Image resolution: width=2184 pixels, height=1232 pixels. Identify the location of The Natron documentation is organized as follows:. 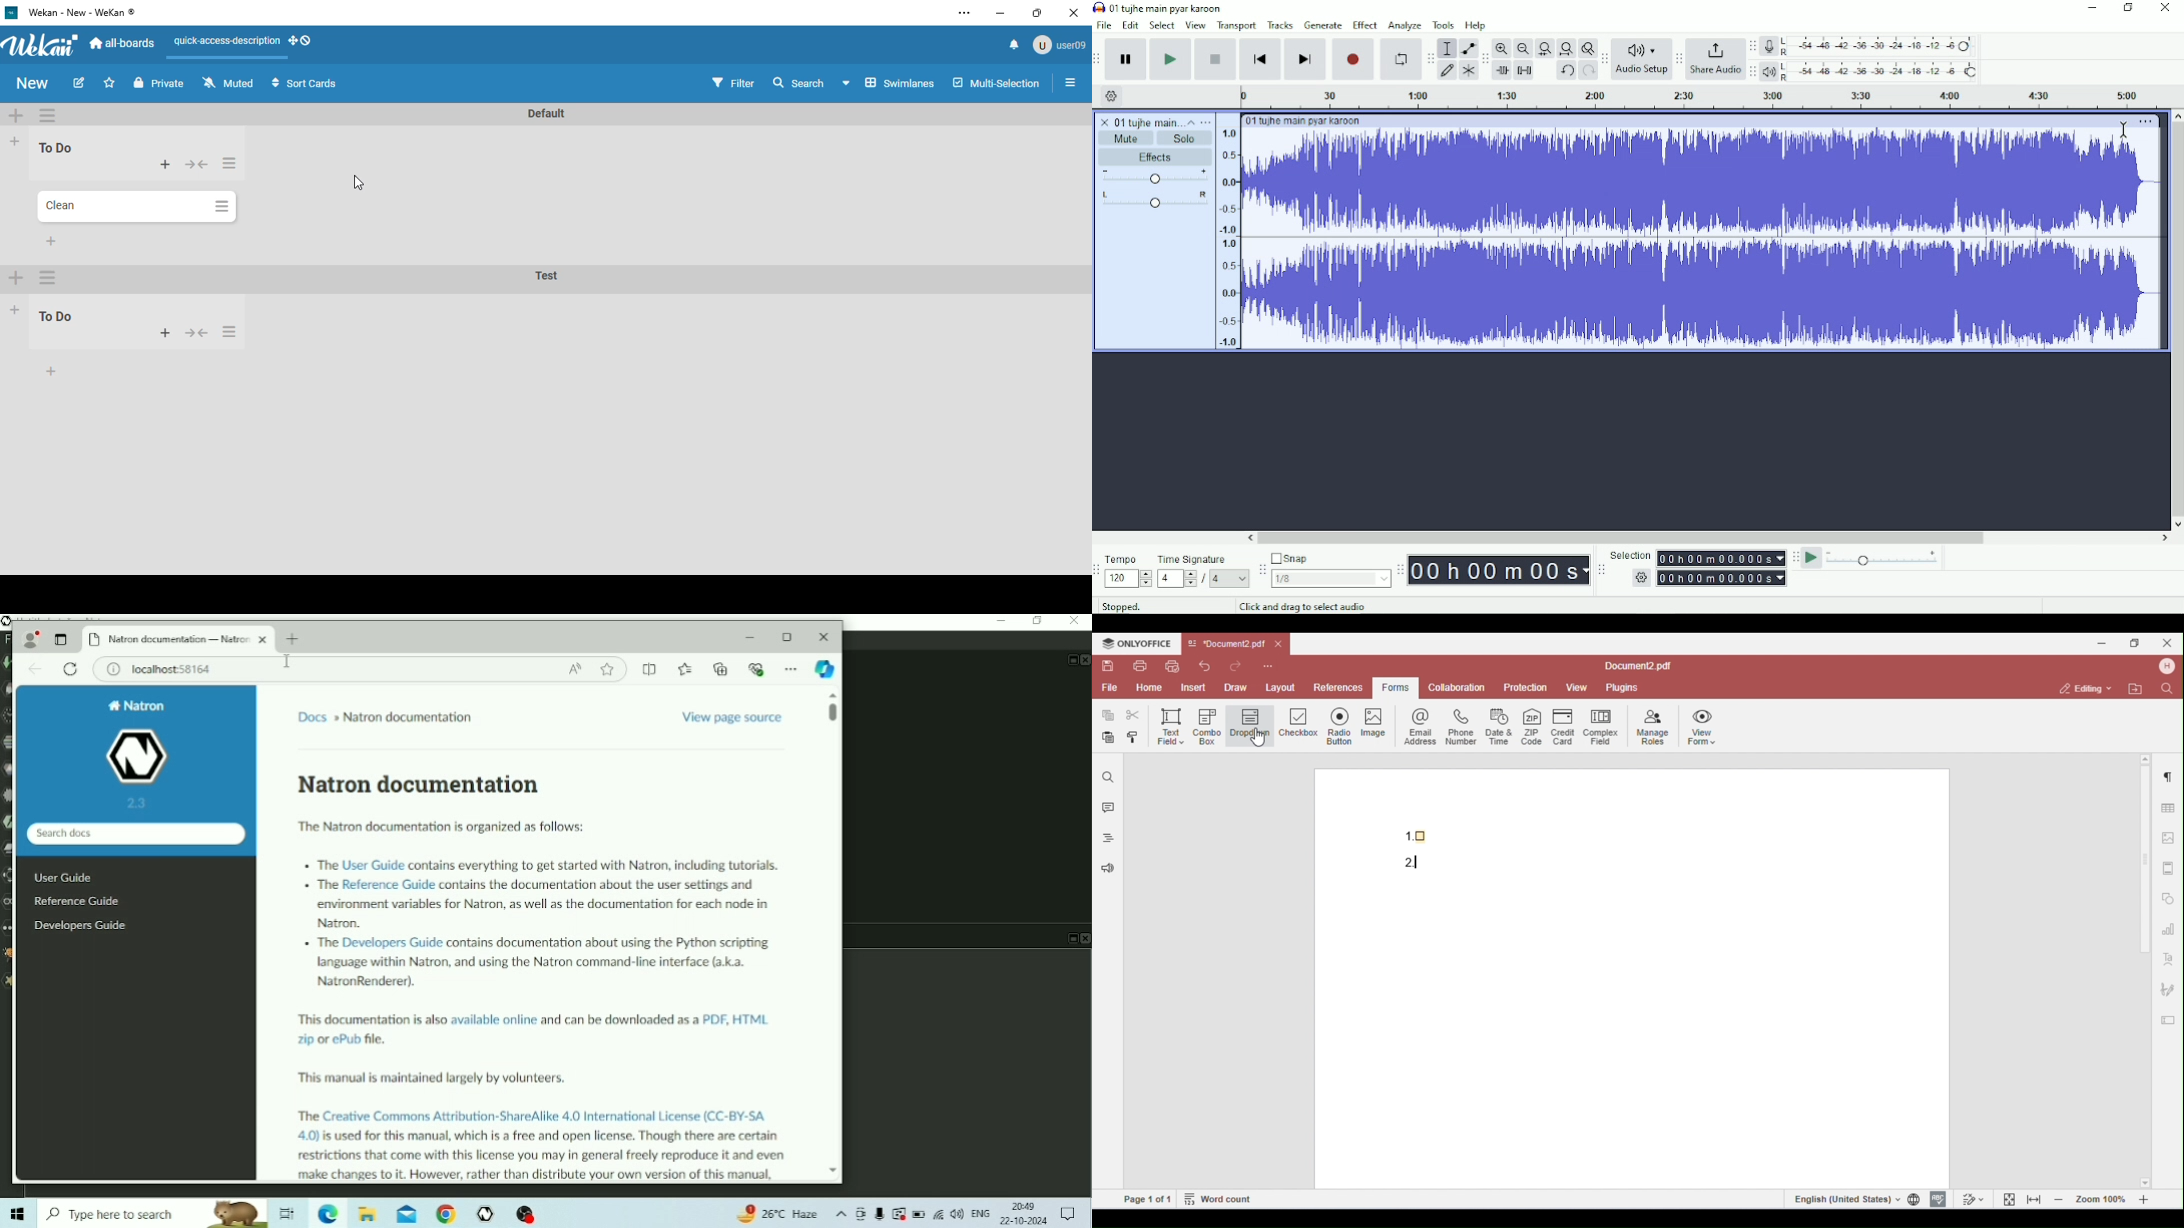
(441, 826).